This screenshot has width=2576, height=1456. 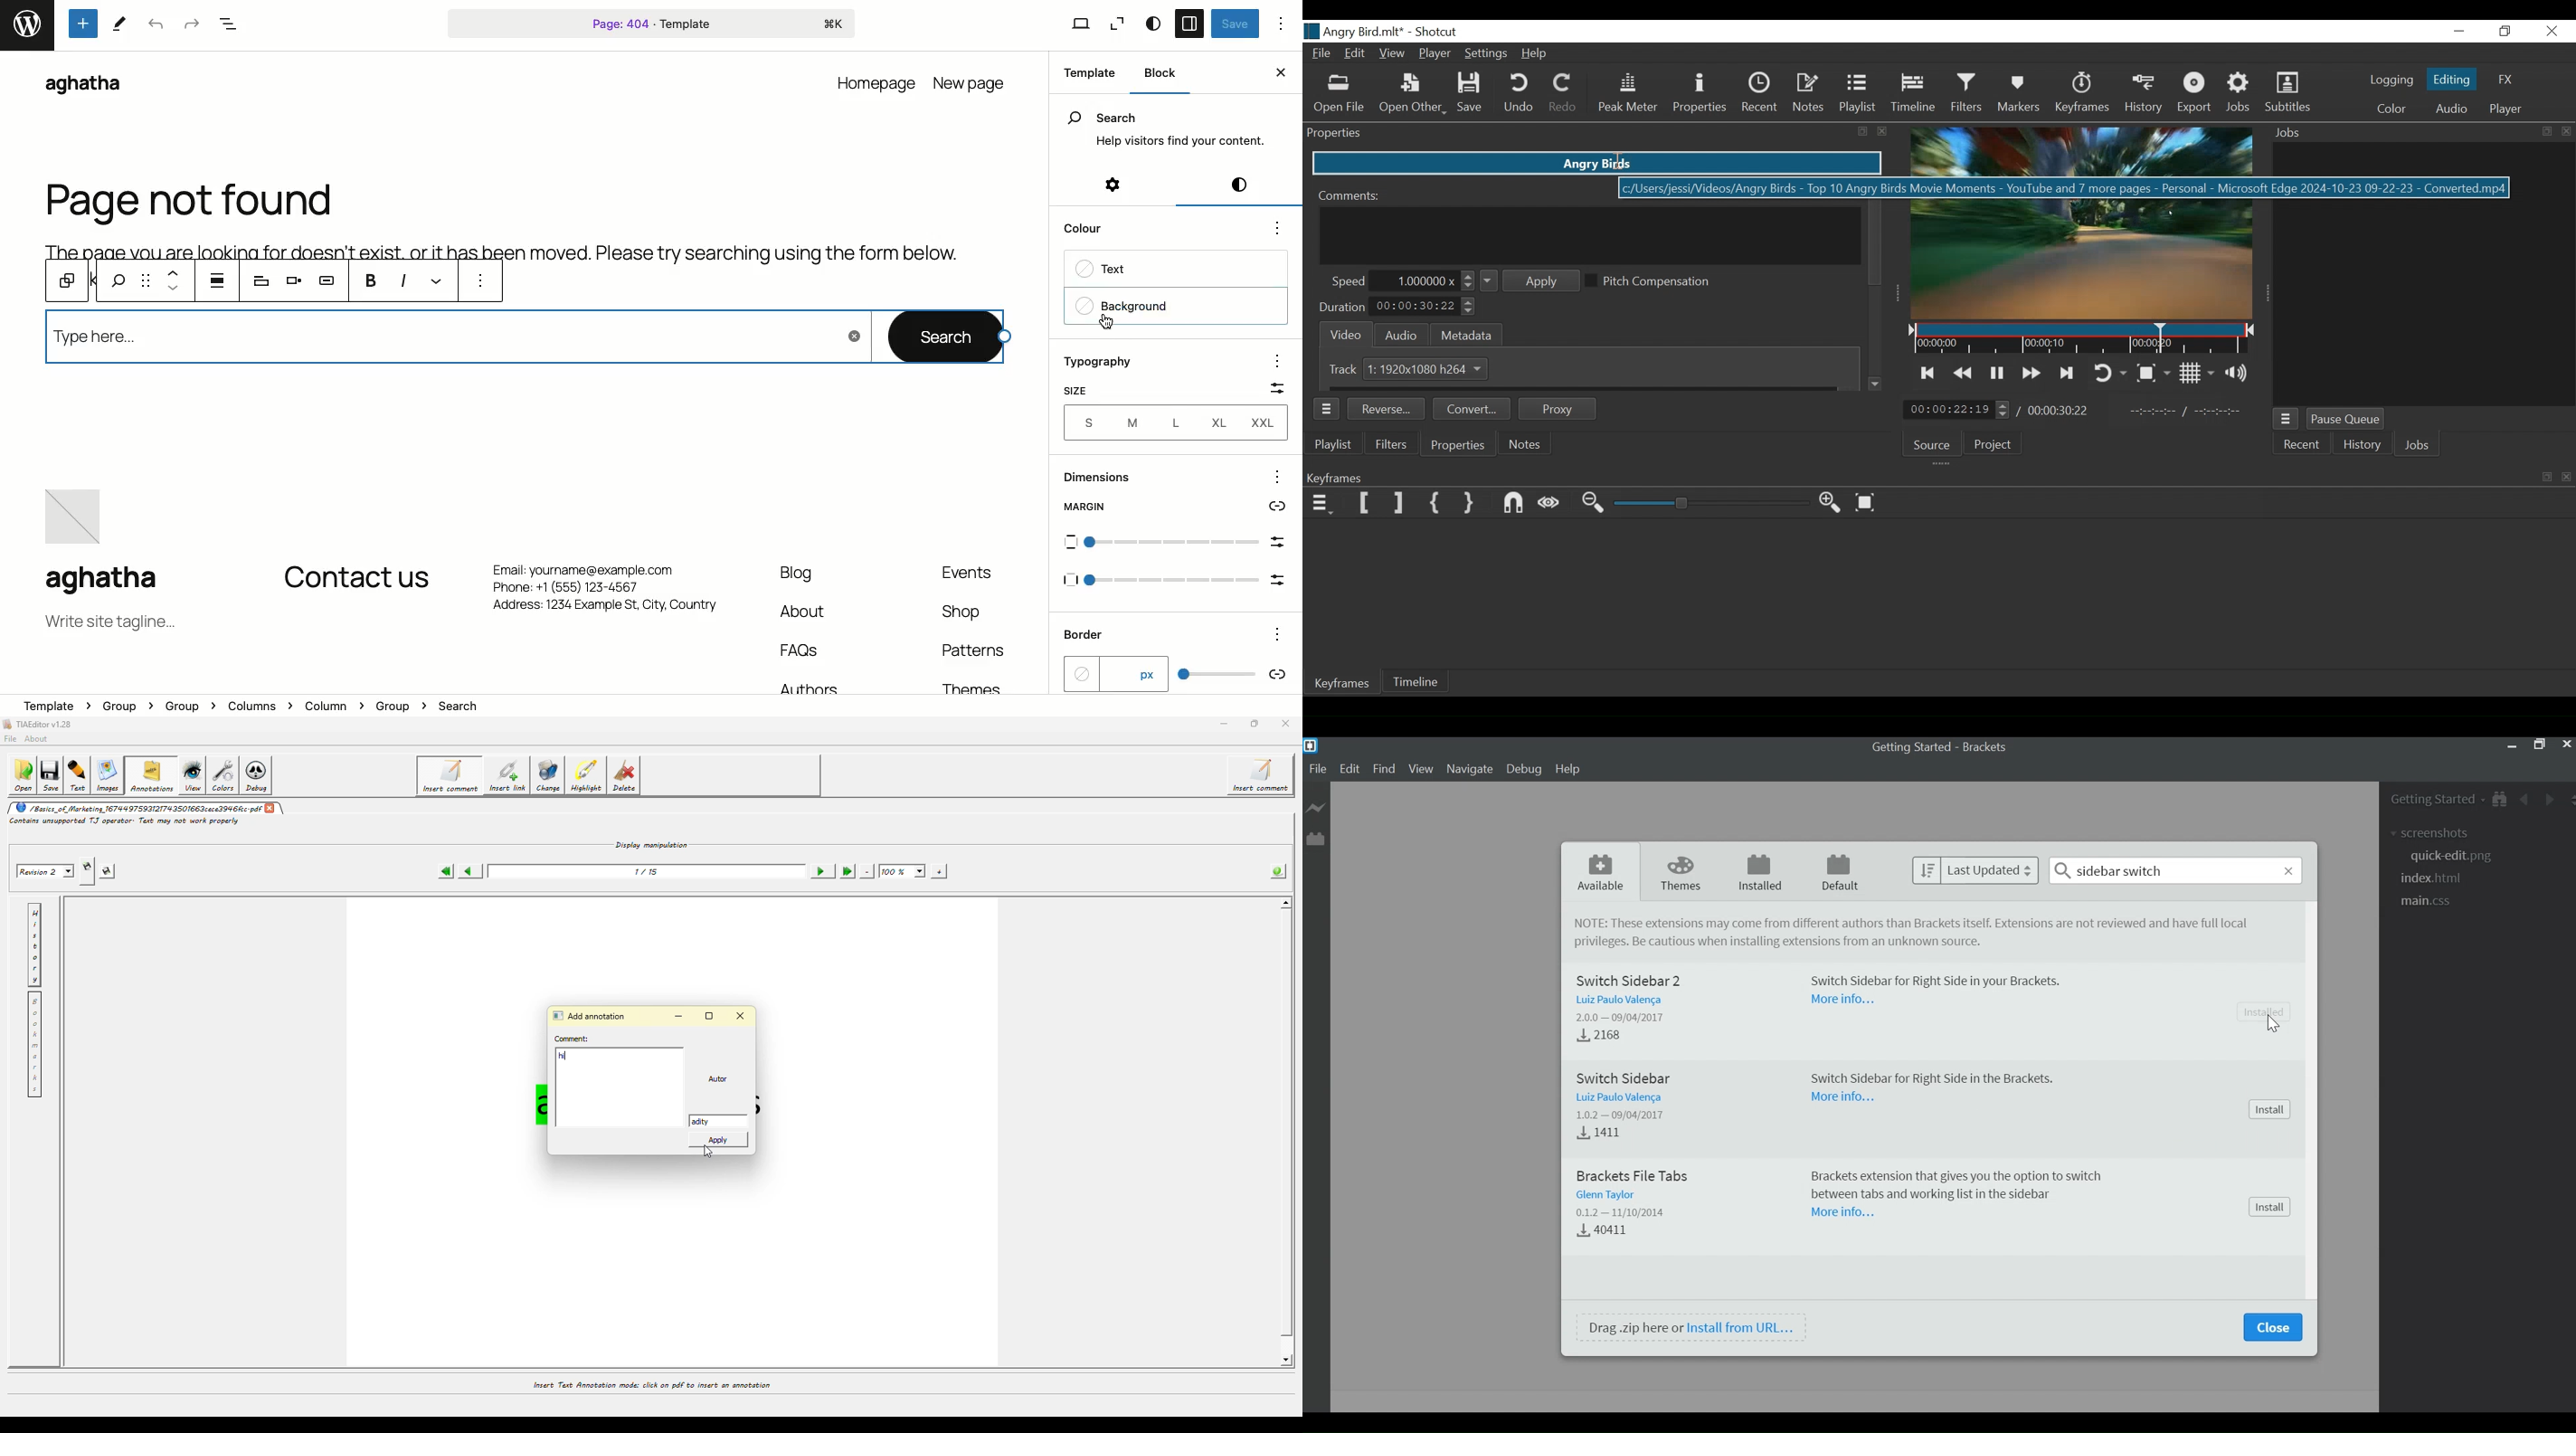 What do you see at coordinates (1322, 54) in the screenshot?
I see `File` at bounding box center [1322, 54].